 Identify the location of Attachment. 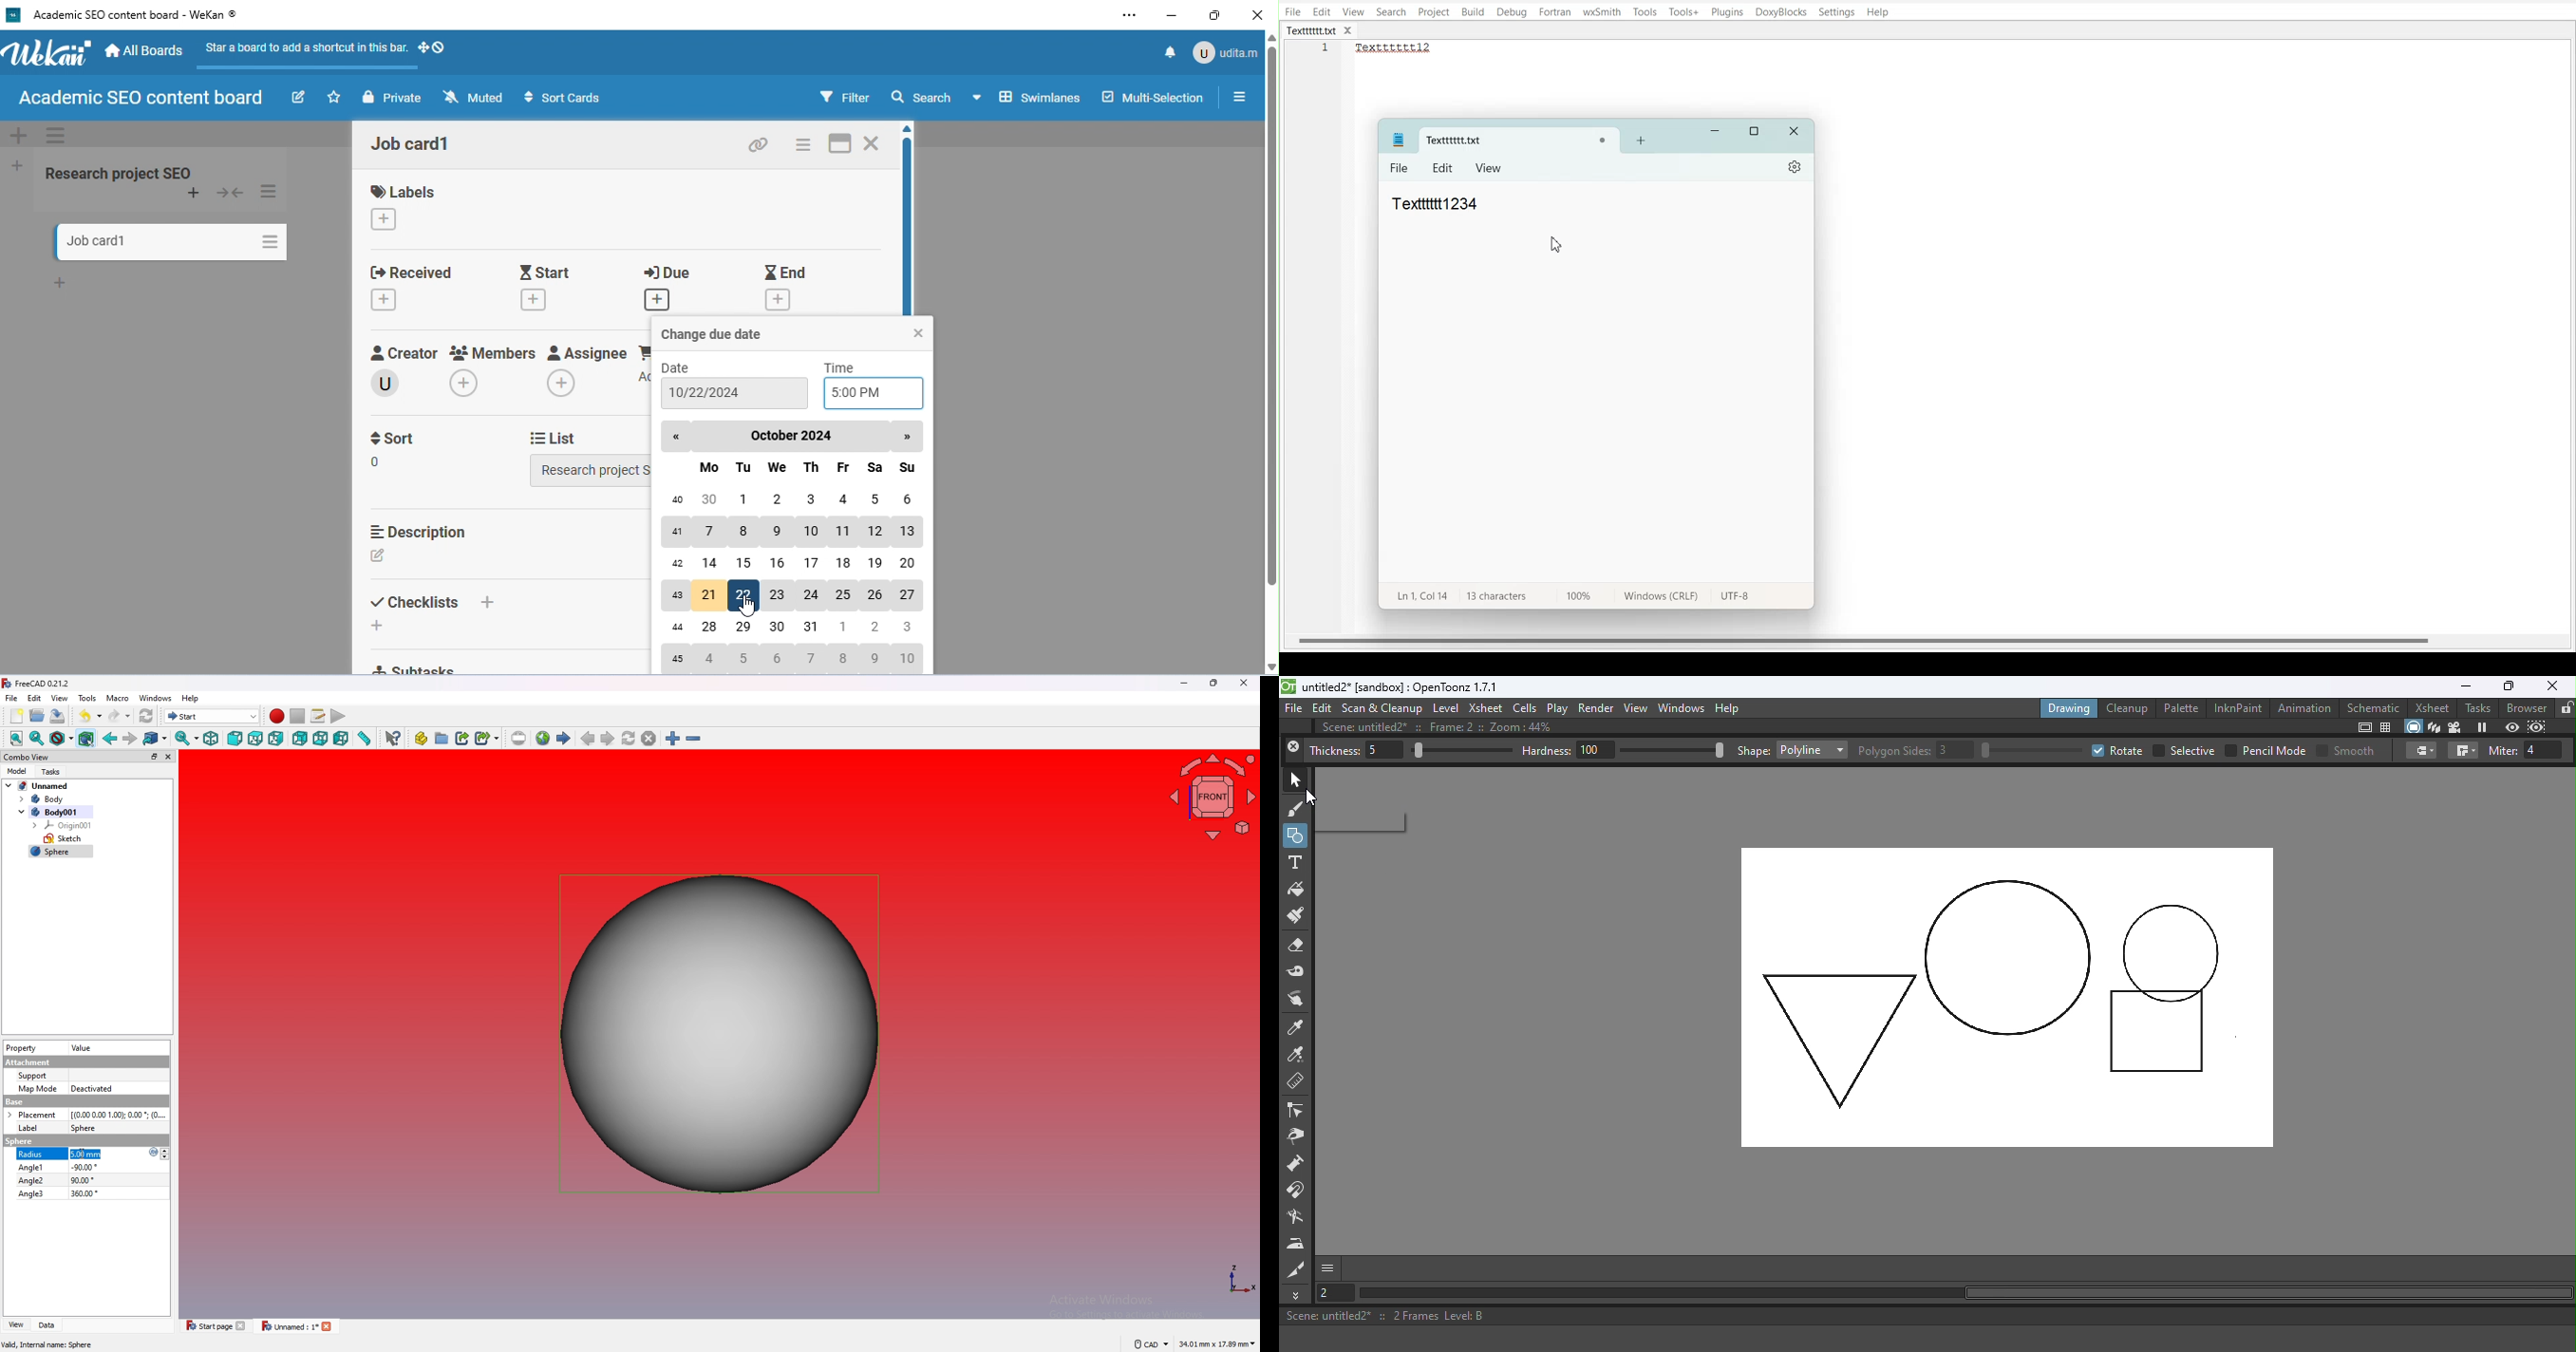
(28, 1063).